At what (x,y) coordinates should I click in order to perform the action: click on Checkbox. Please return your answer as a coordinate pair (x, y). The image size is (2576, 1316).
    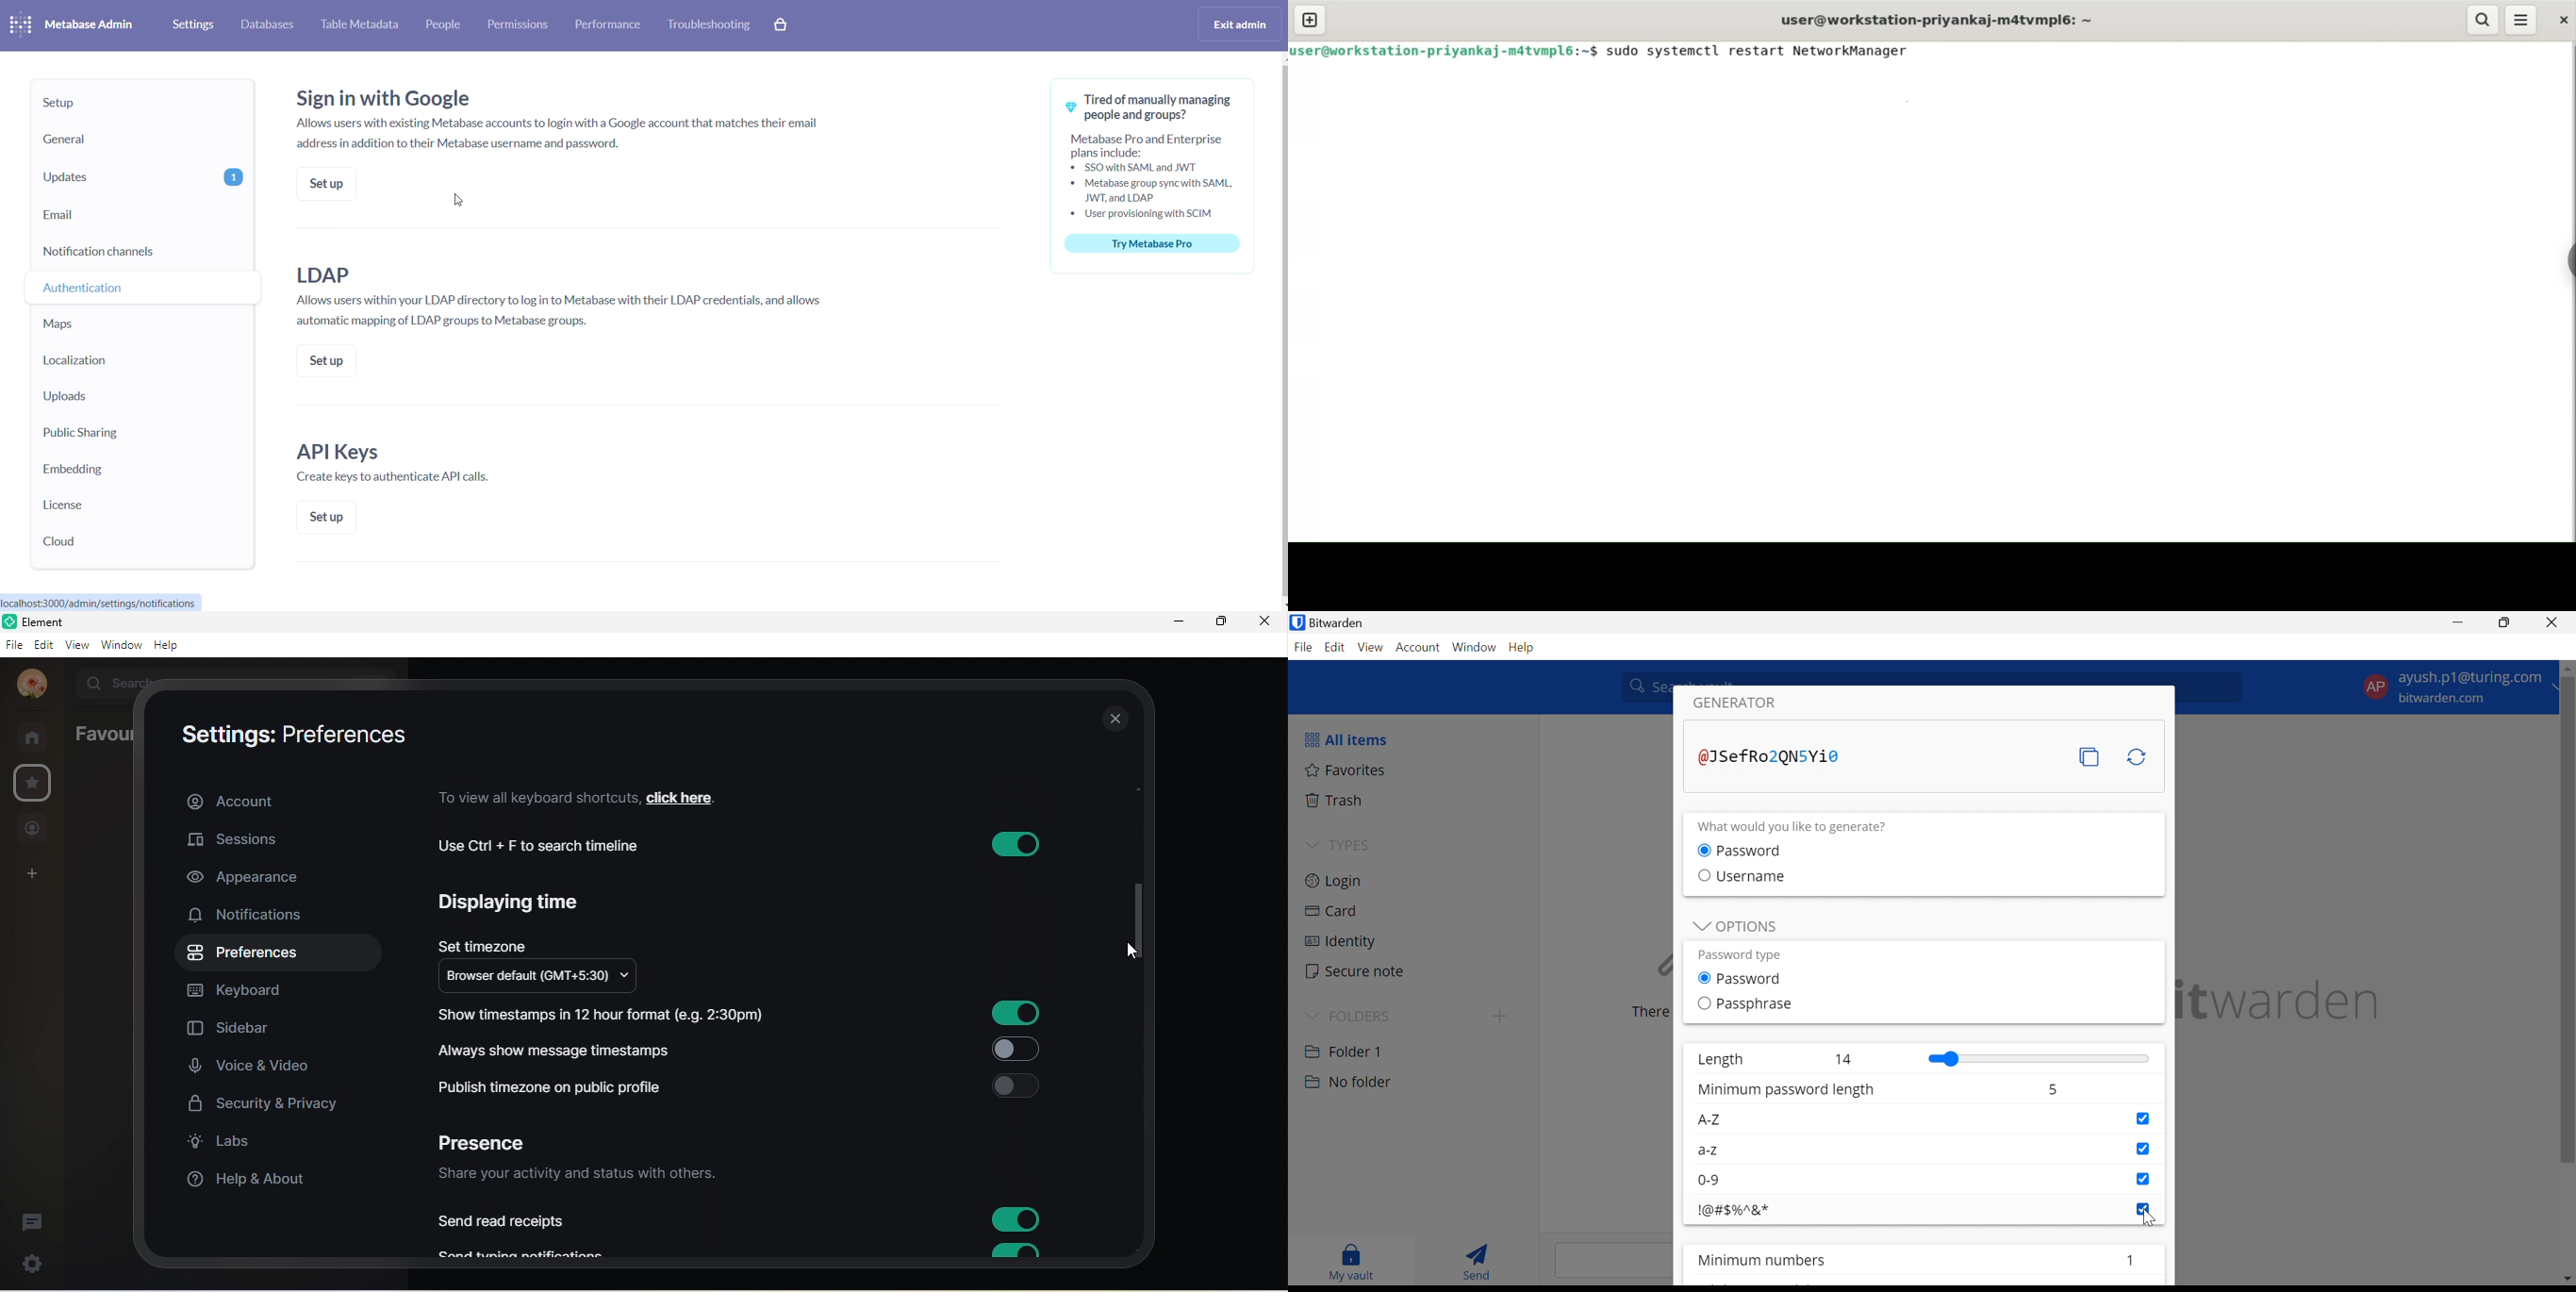
    Looking at the image, I should click on (2143, 1210).